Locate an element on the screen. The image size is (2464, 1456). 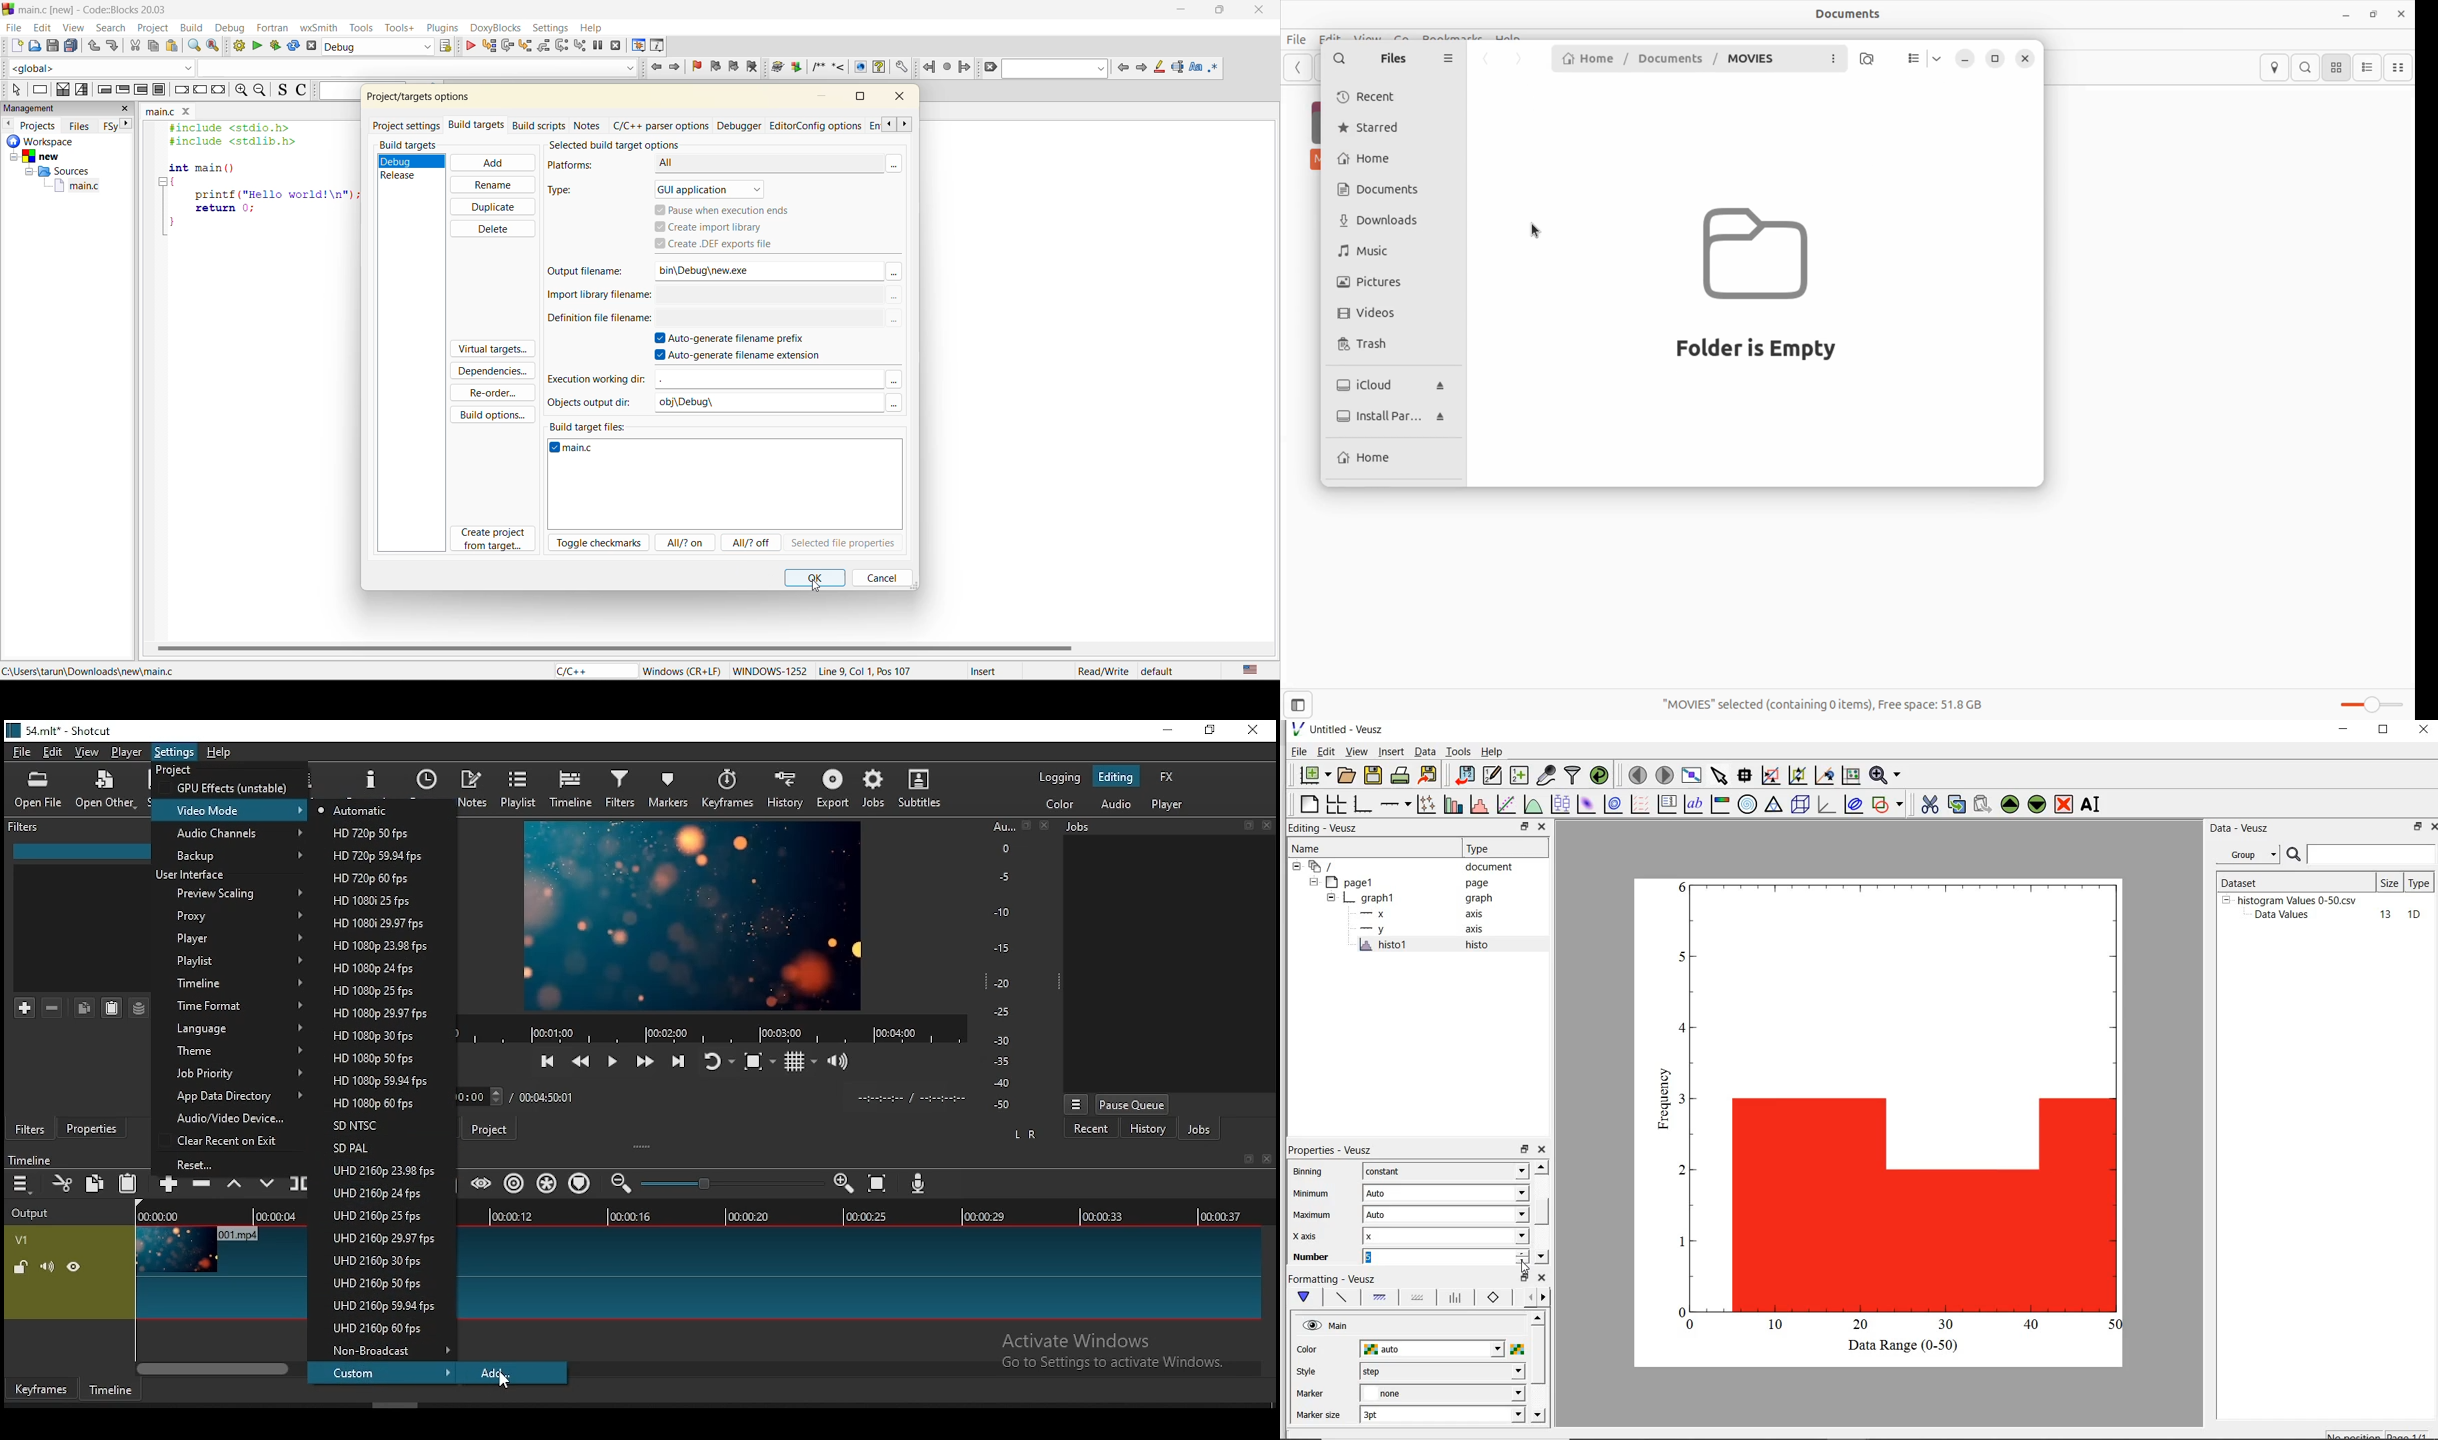
Sources is located at coordinates (55, 171).